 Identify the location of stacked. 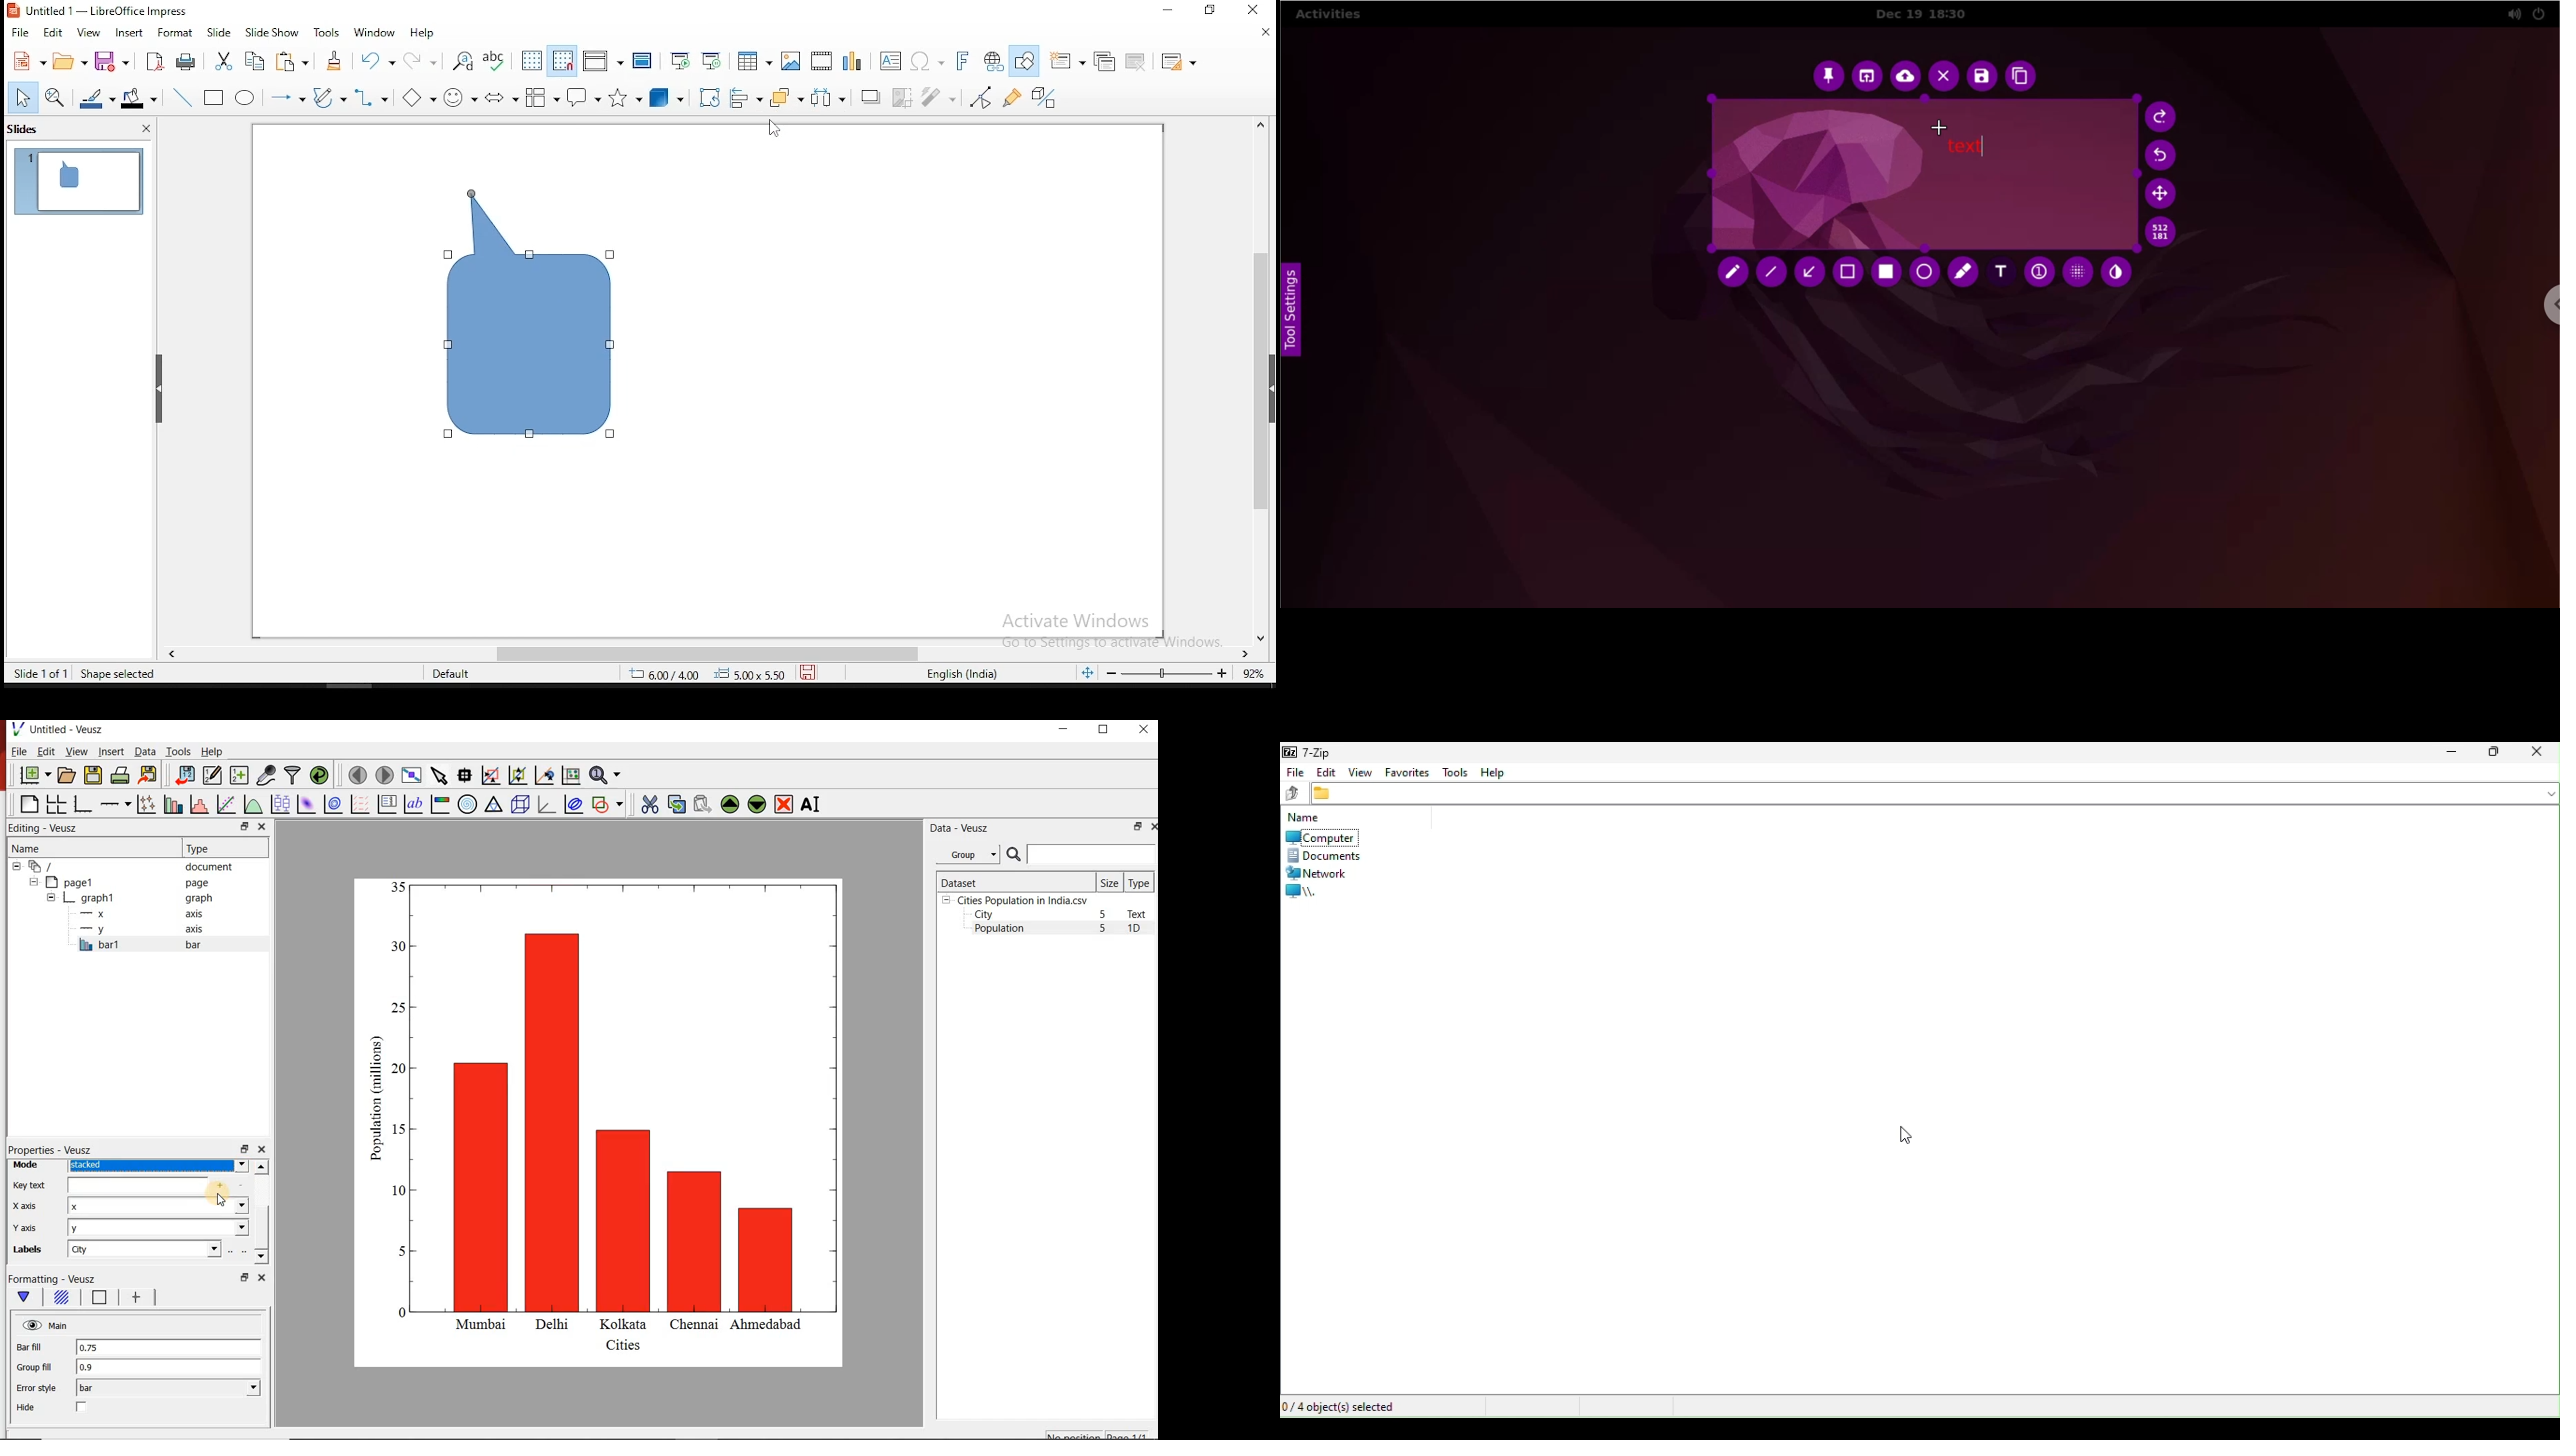
(158, 1166).